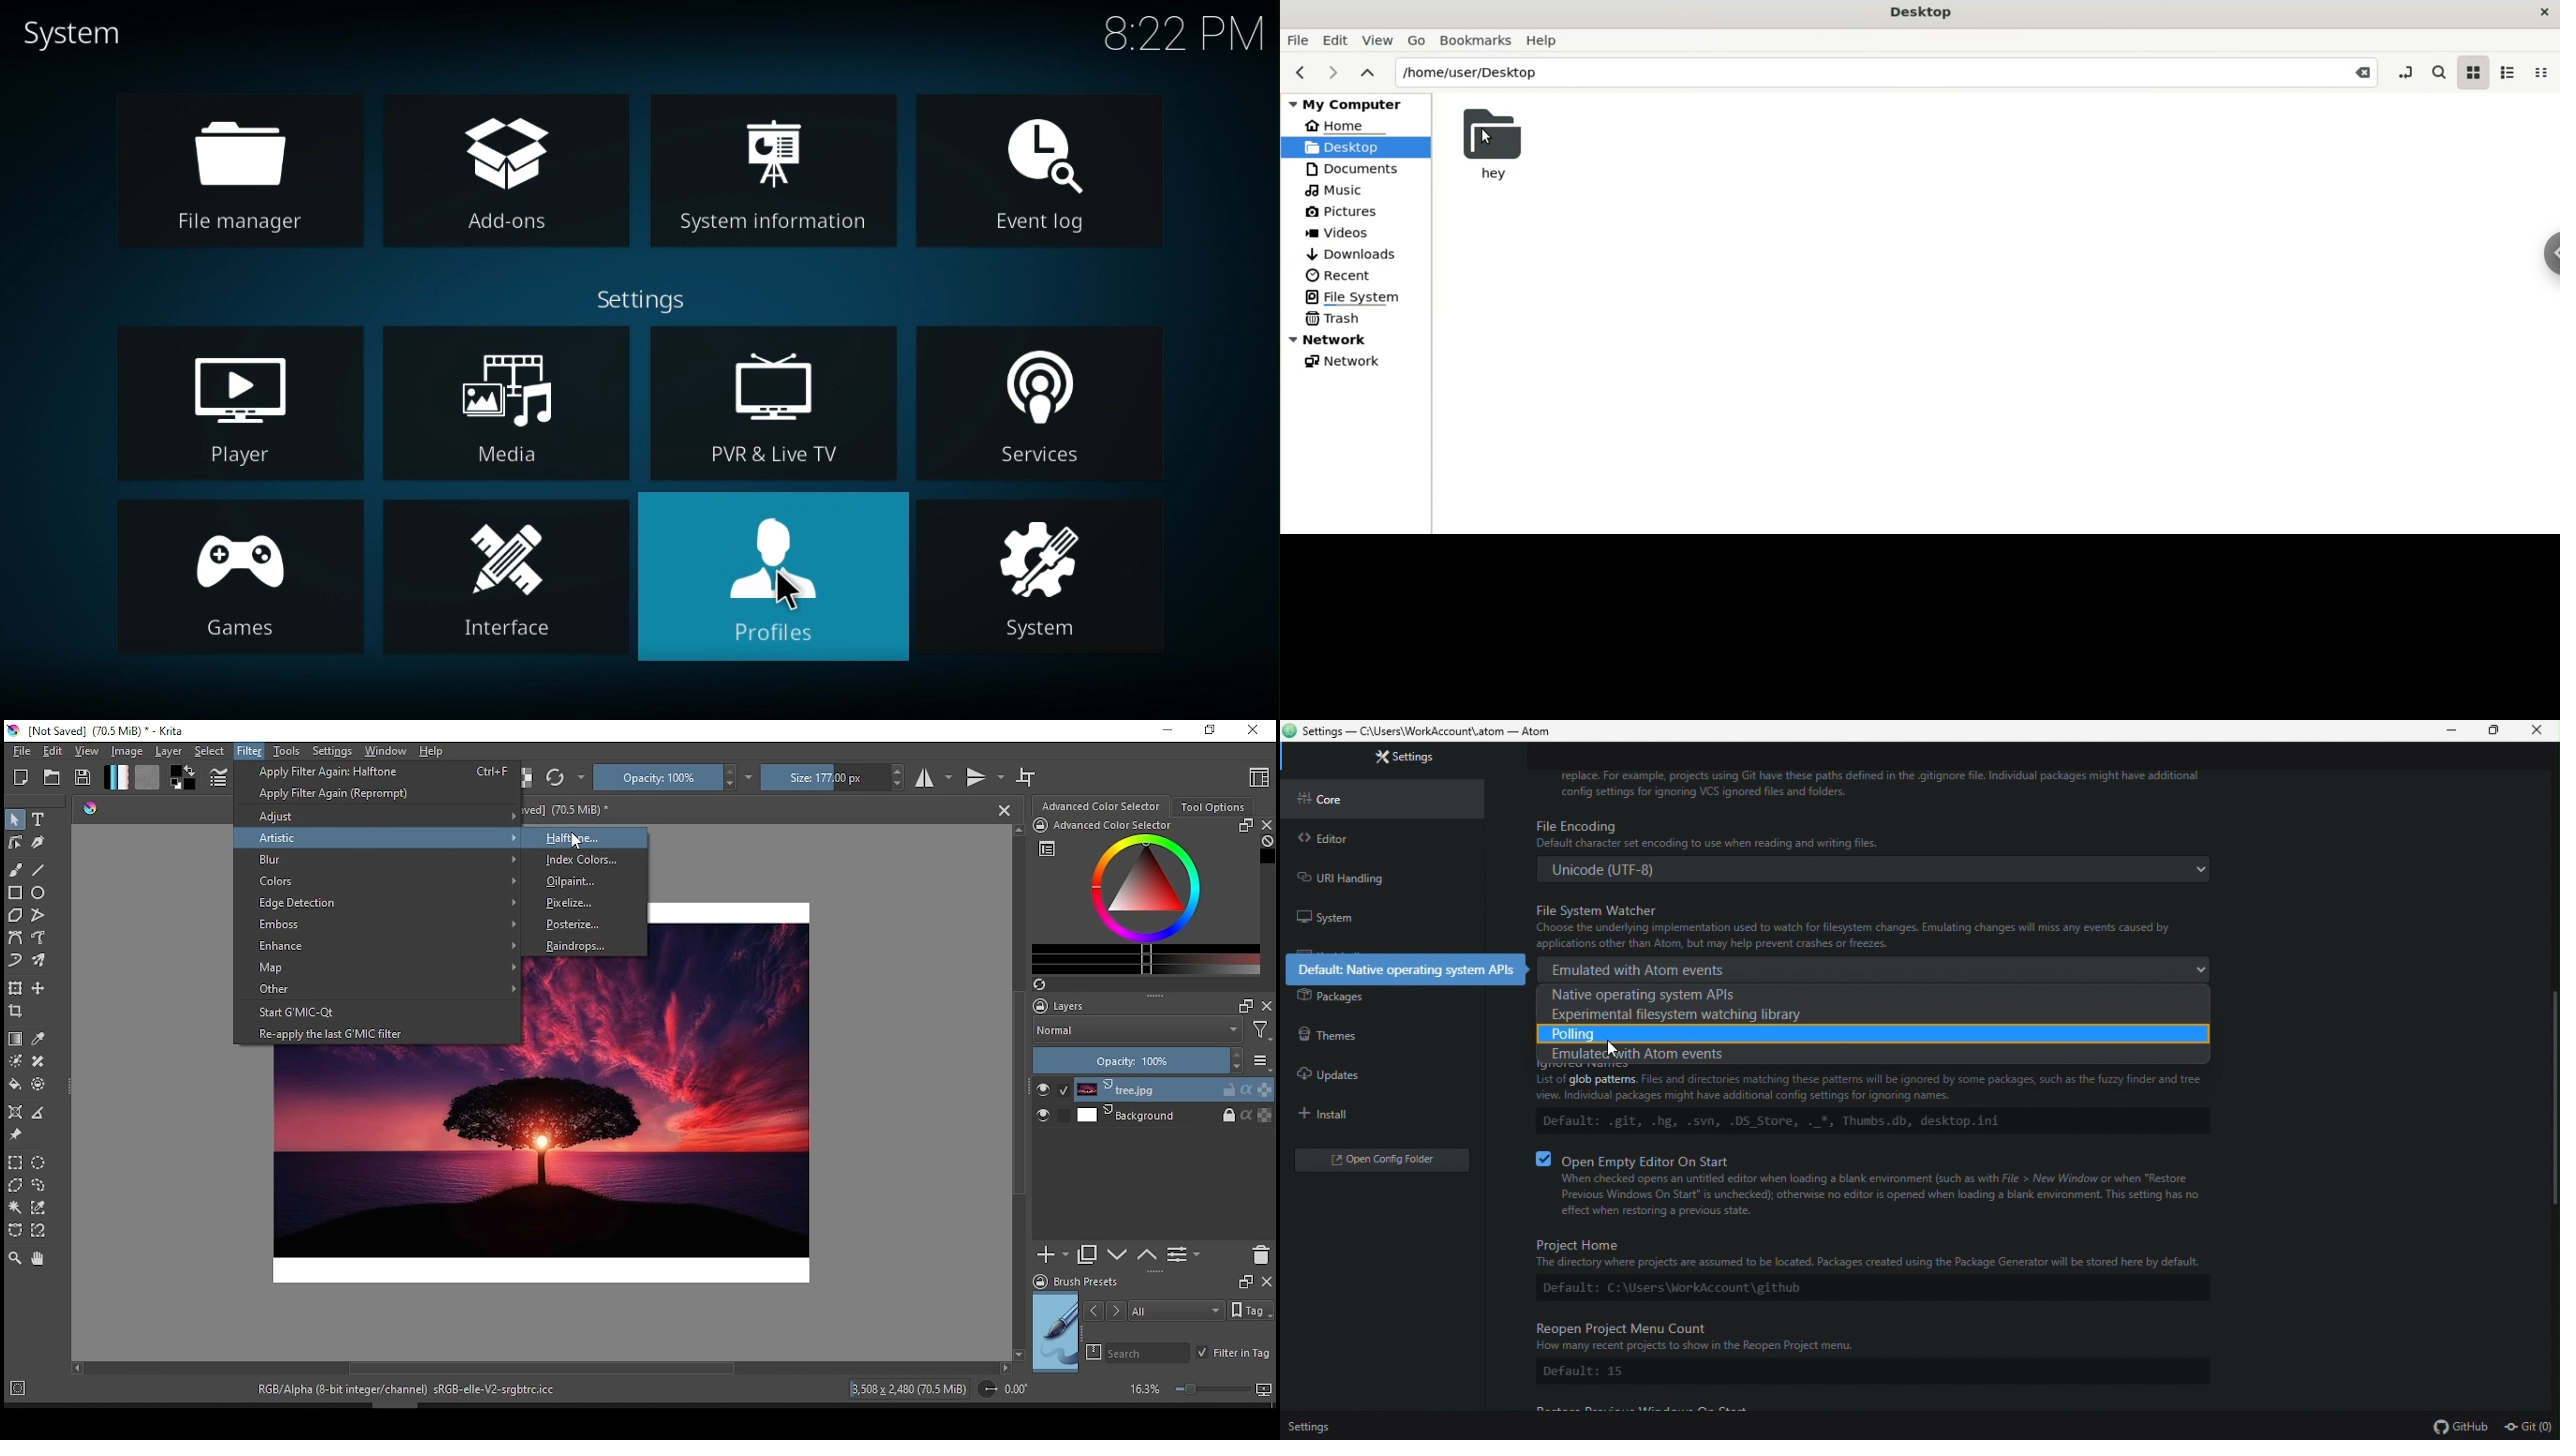  I want to click on open config editor, so click(1377, 1161).